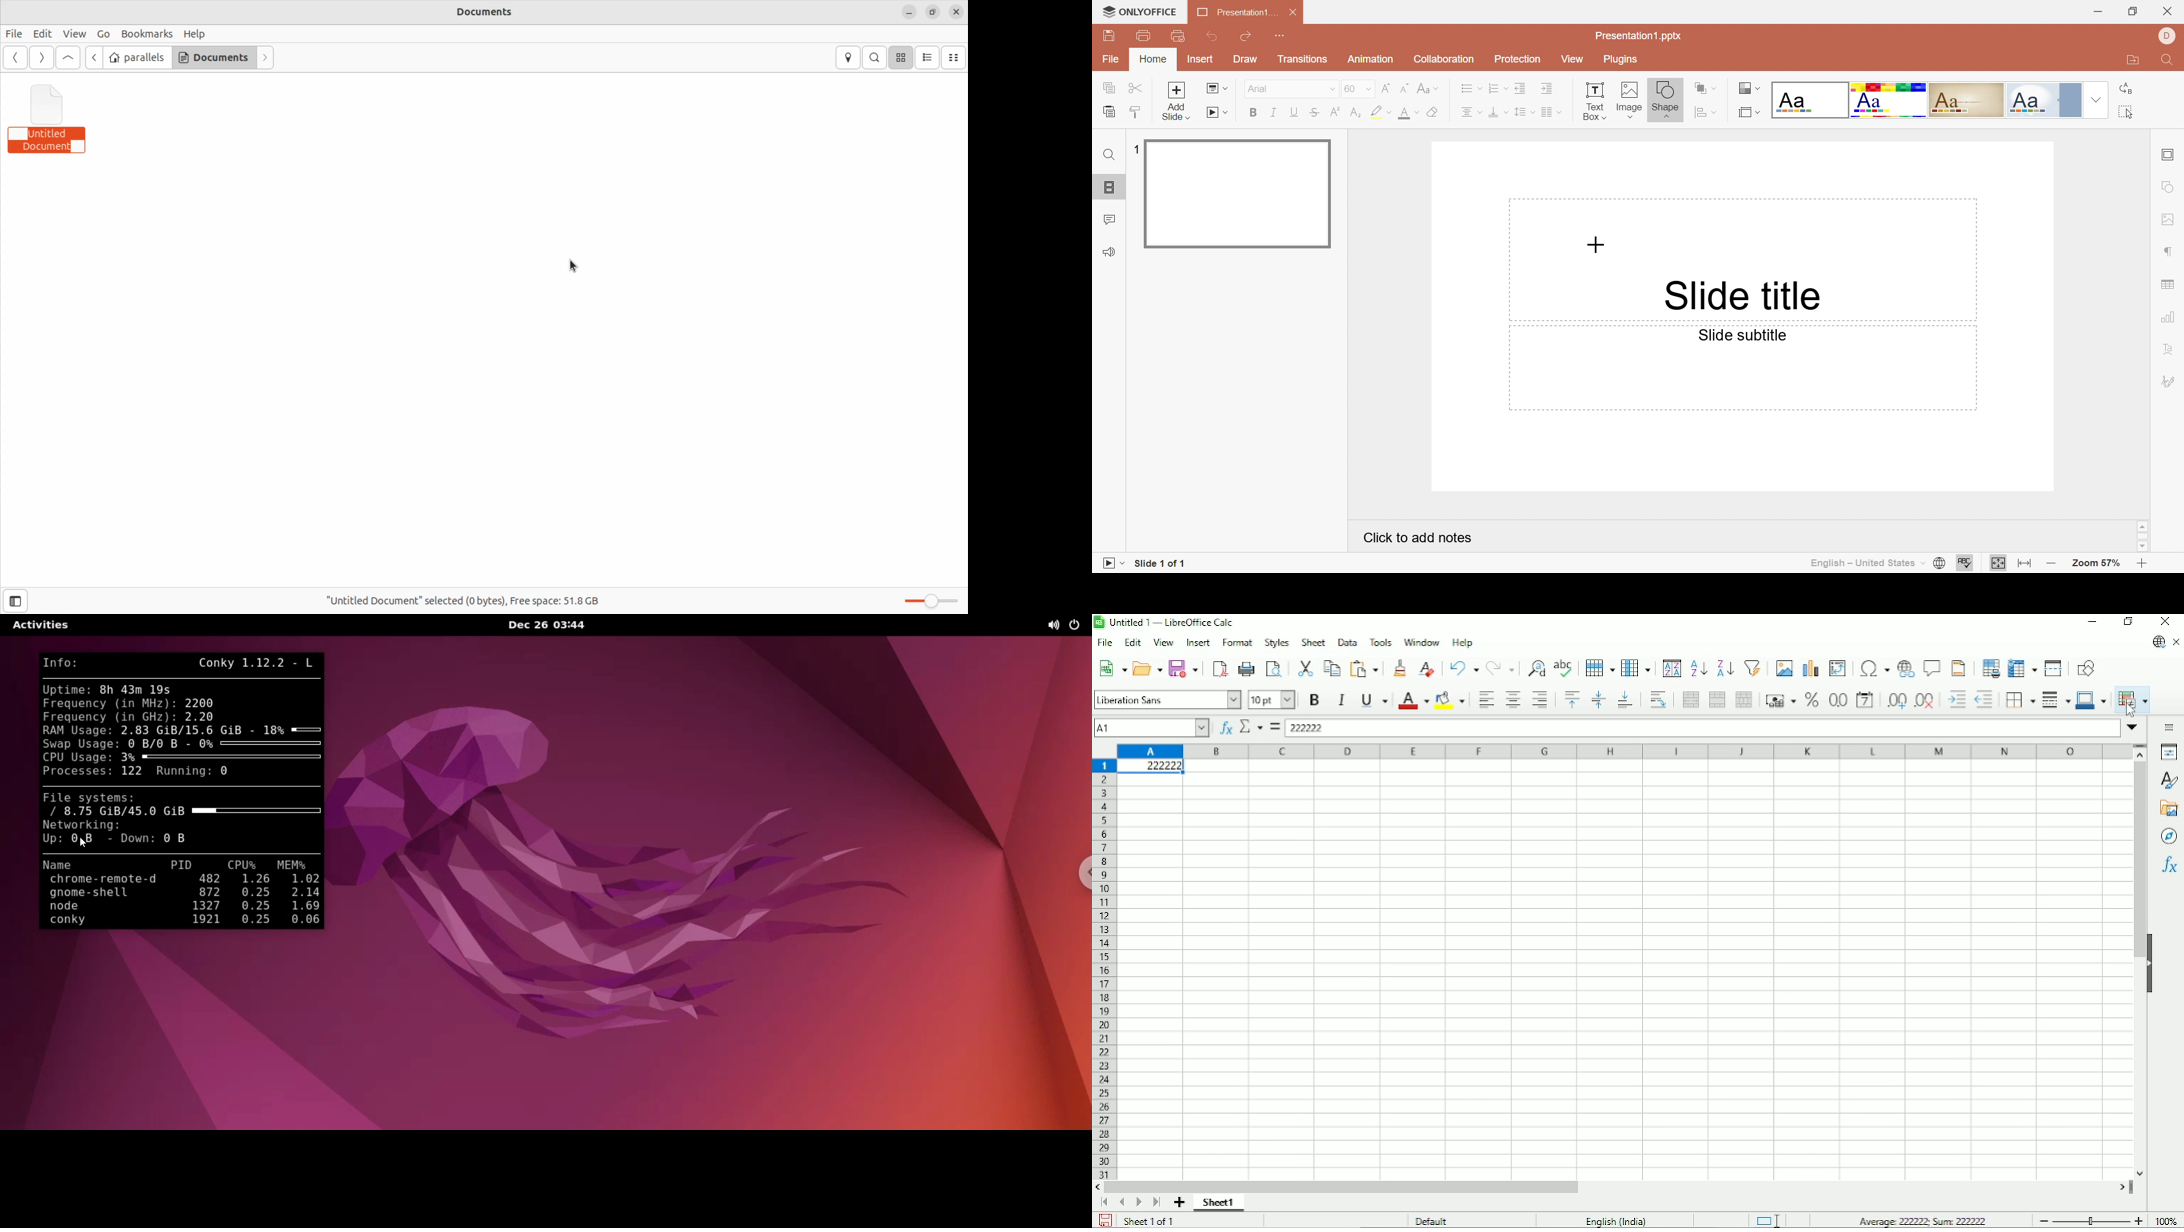 This screenshot has width=2184, height=1232. I want to click on Transitions, so click(1303, 59).